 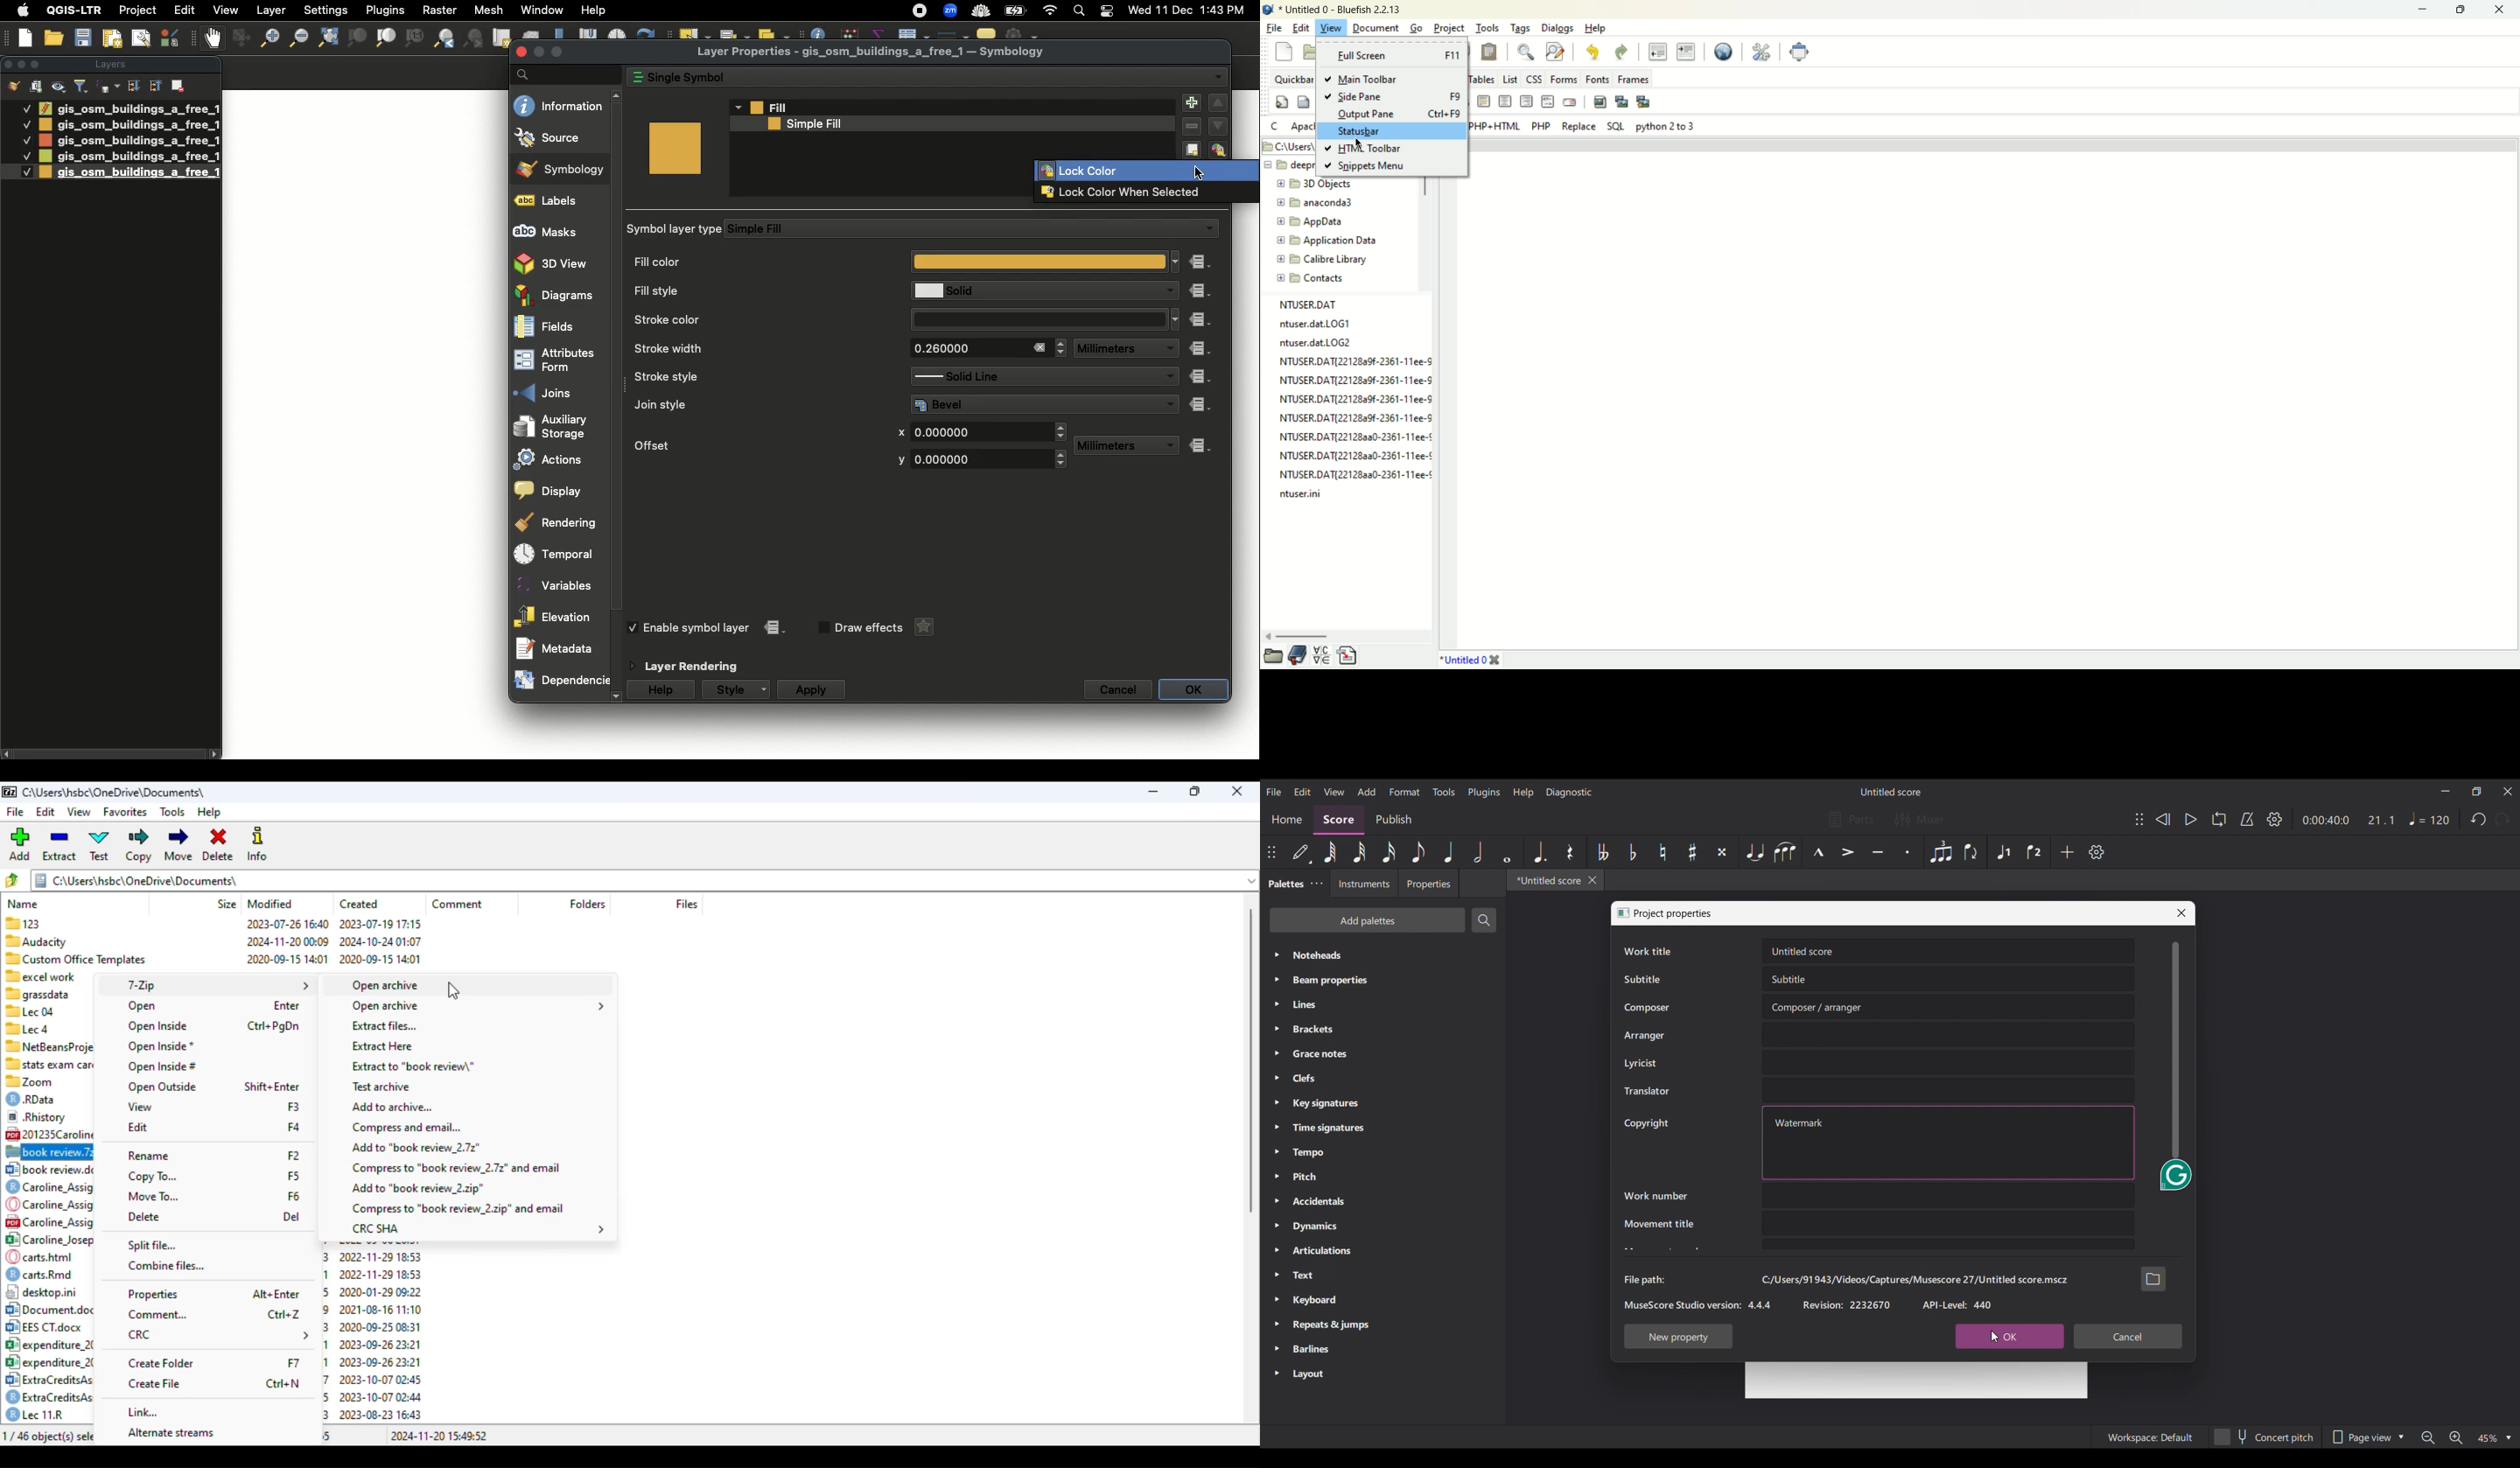 I want to click on alternate streams, so click(x=173, y=1434).